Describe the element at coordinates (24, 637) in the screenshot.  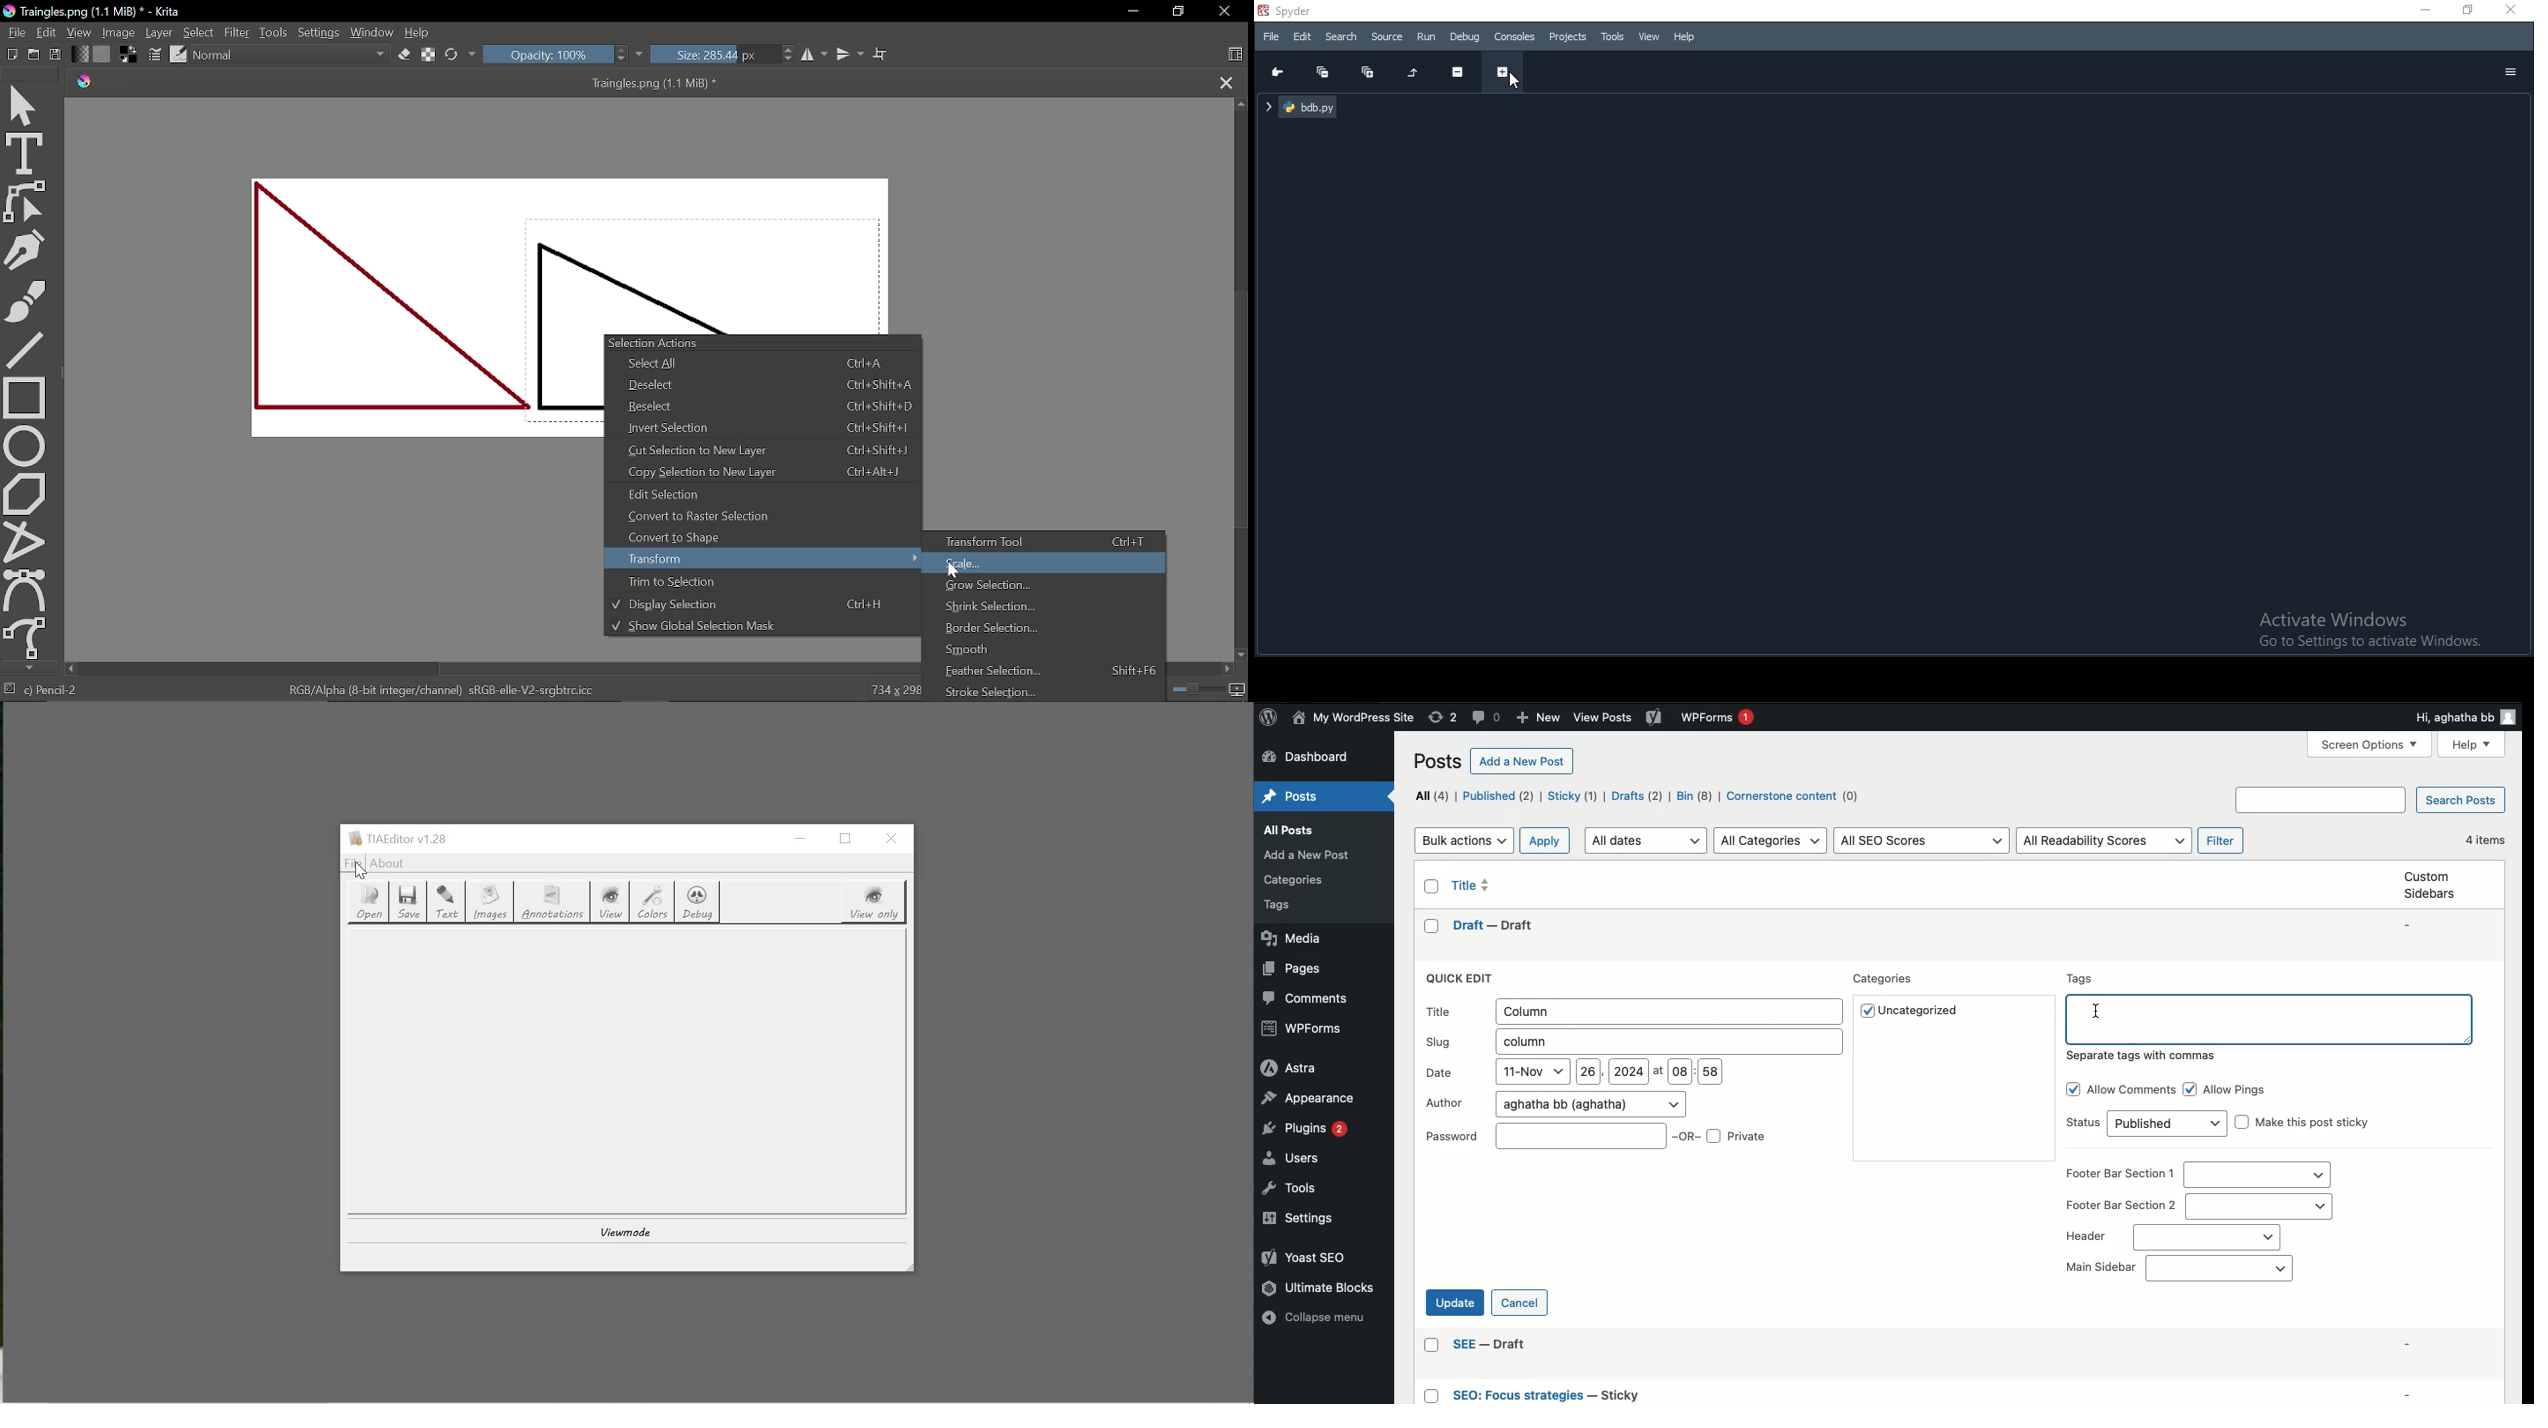
I see `Freehand path tool` at that location.